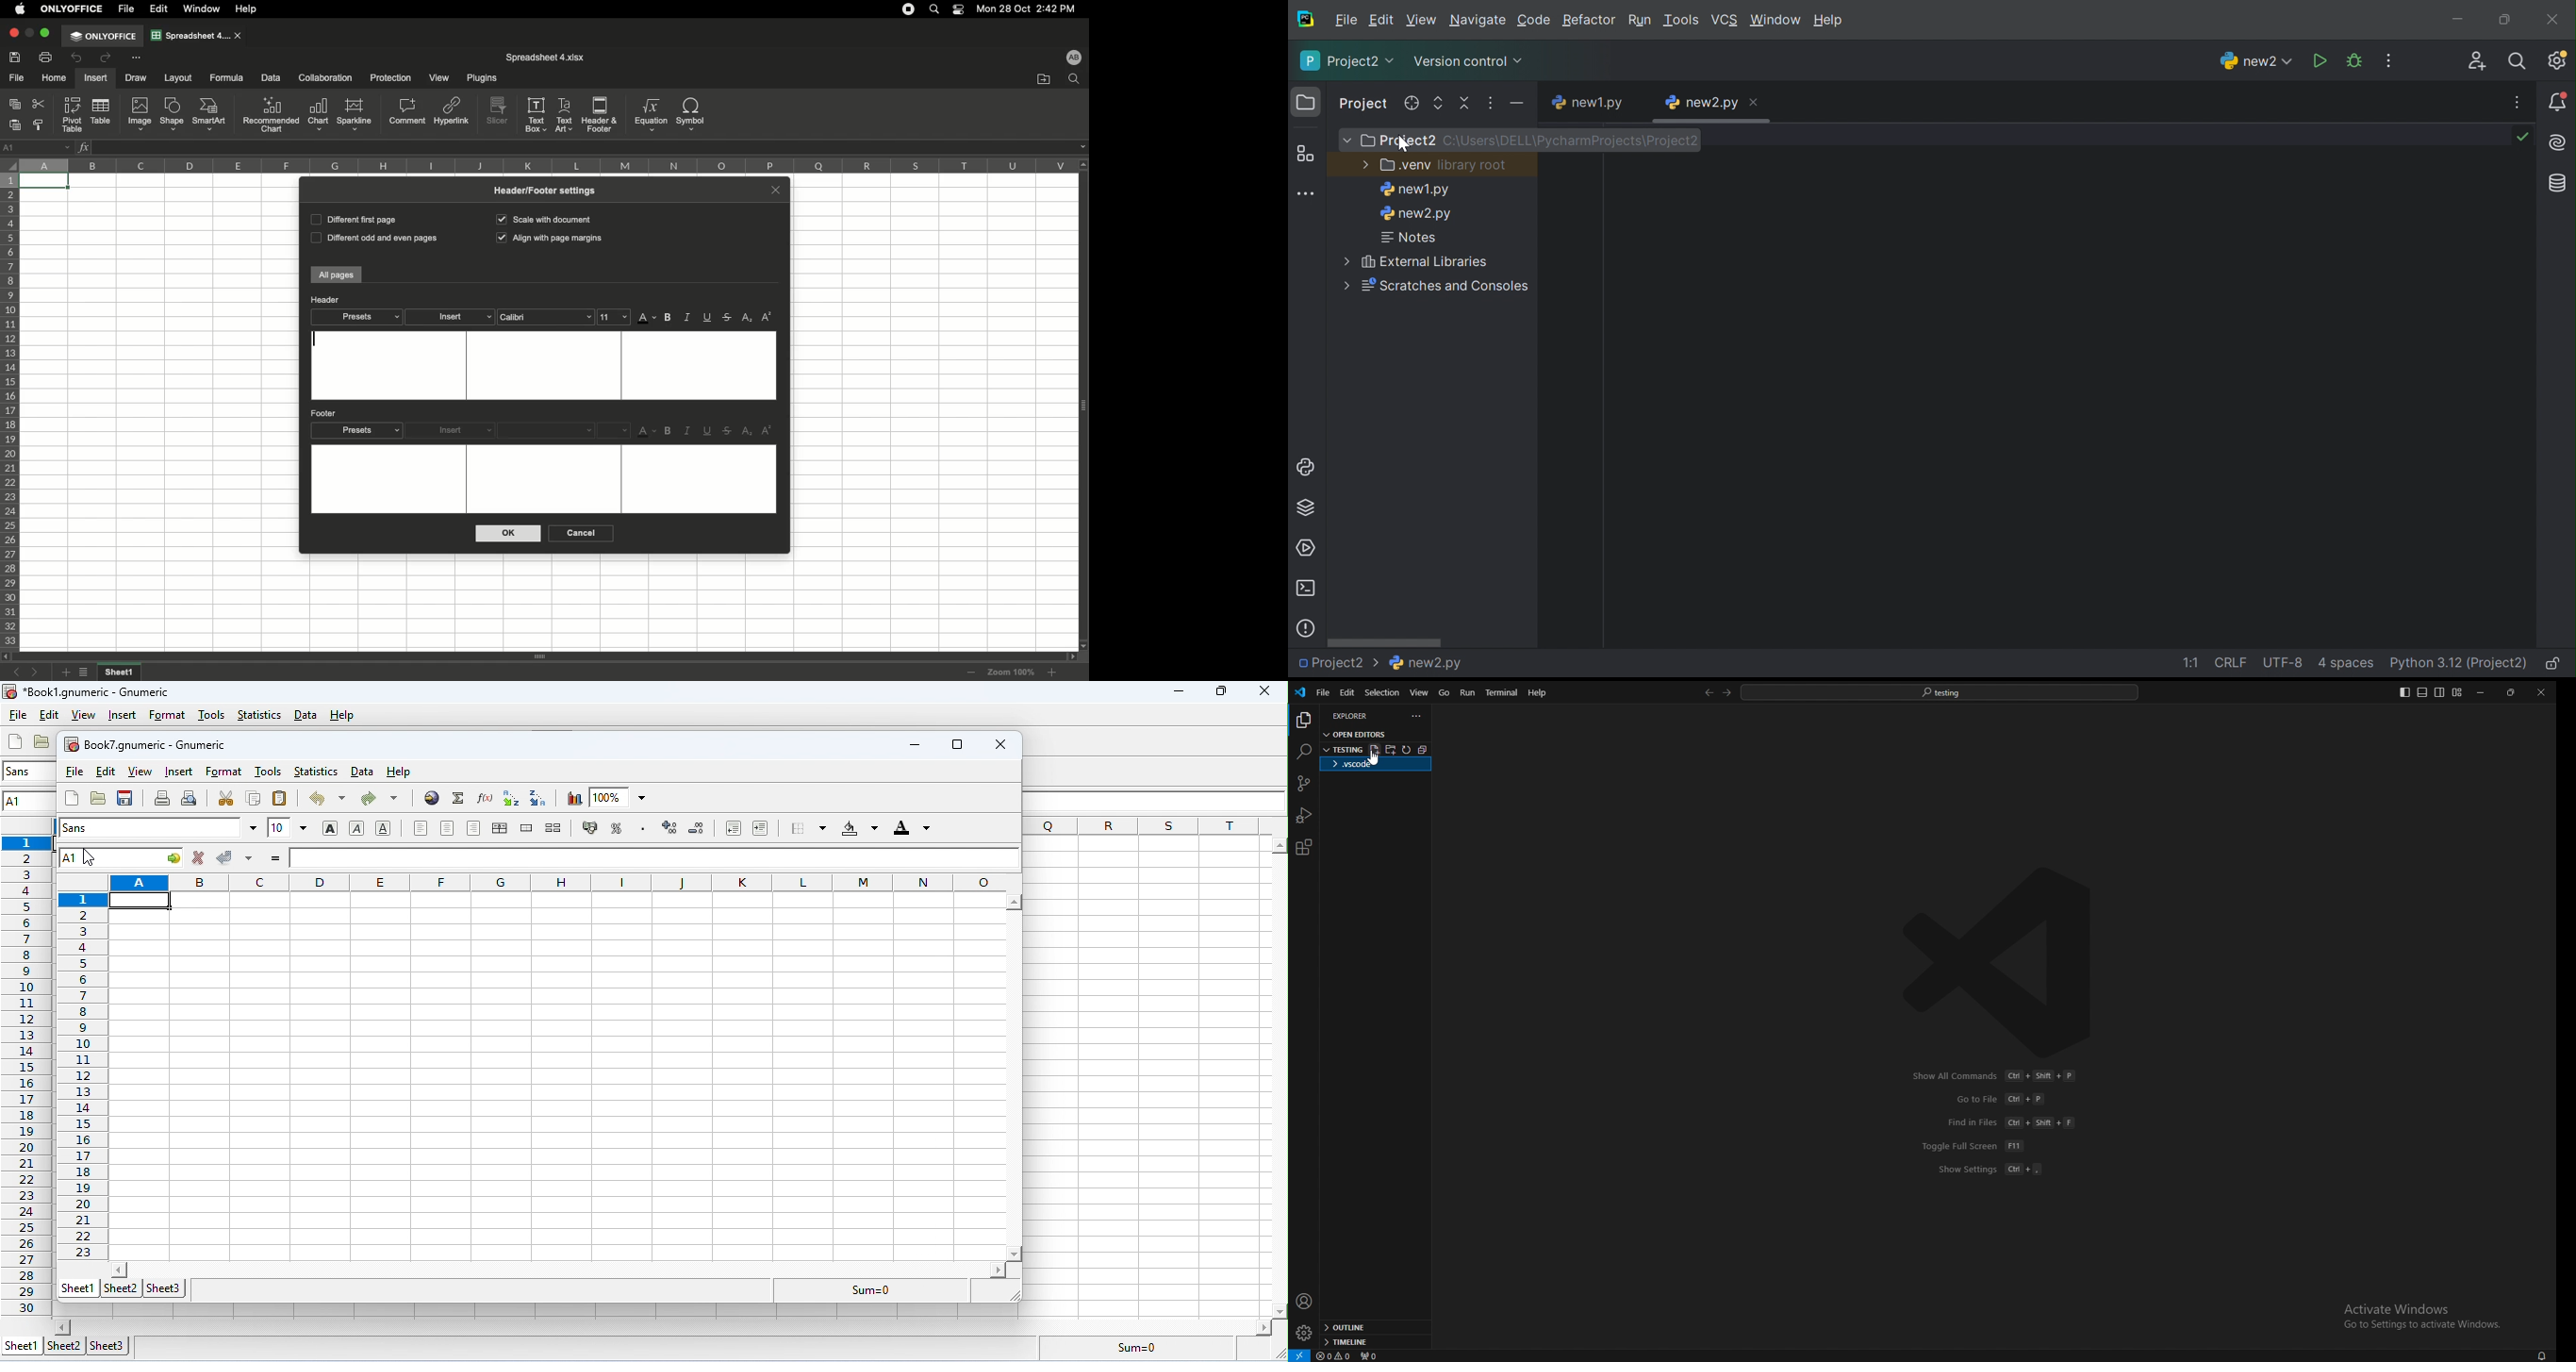 The height and width of the screenshot is (1372, 2576). I want to click on tools, so click(213, 716).